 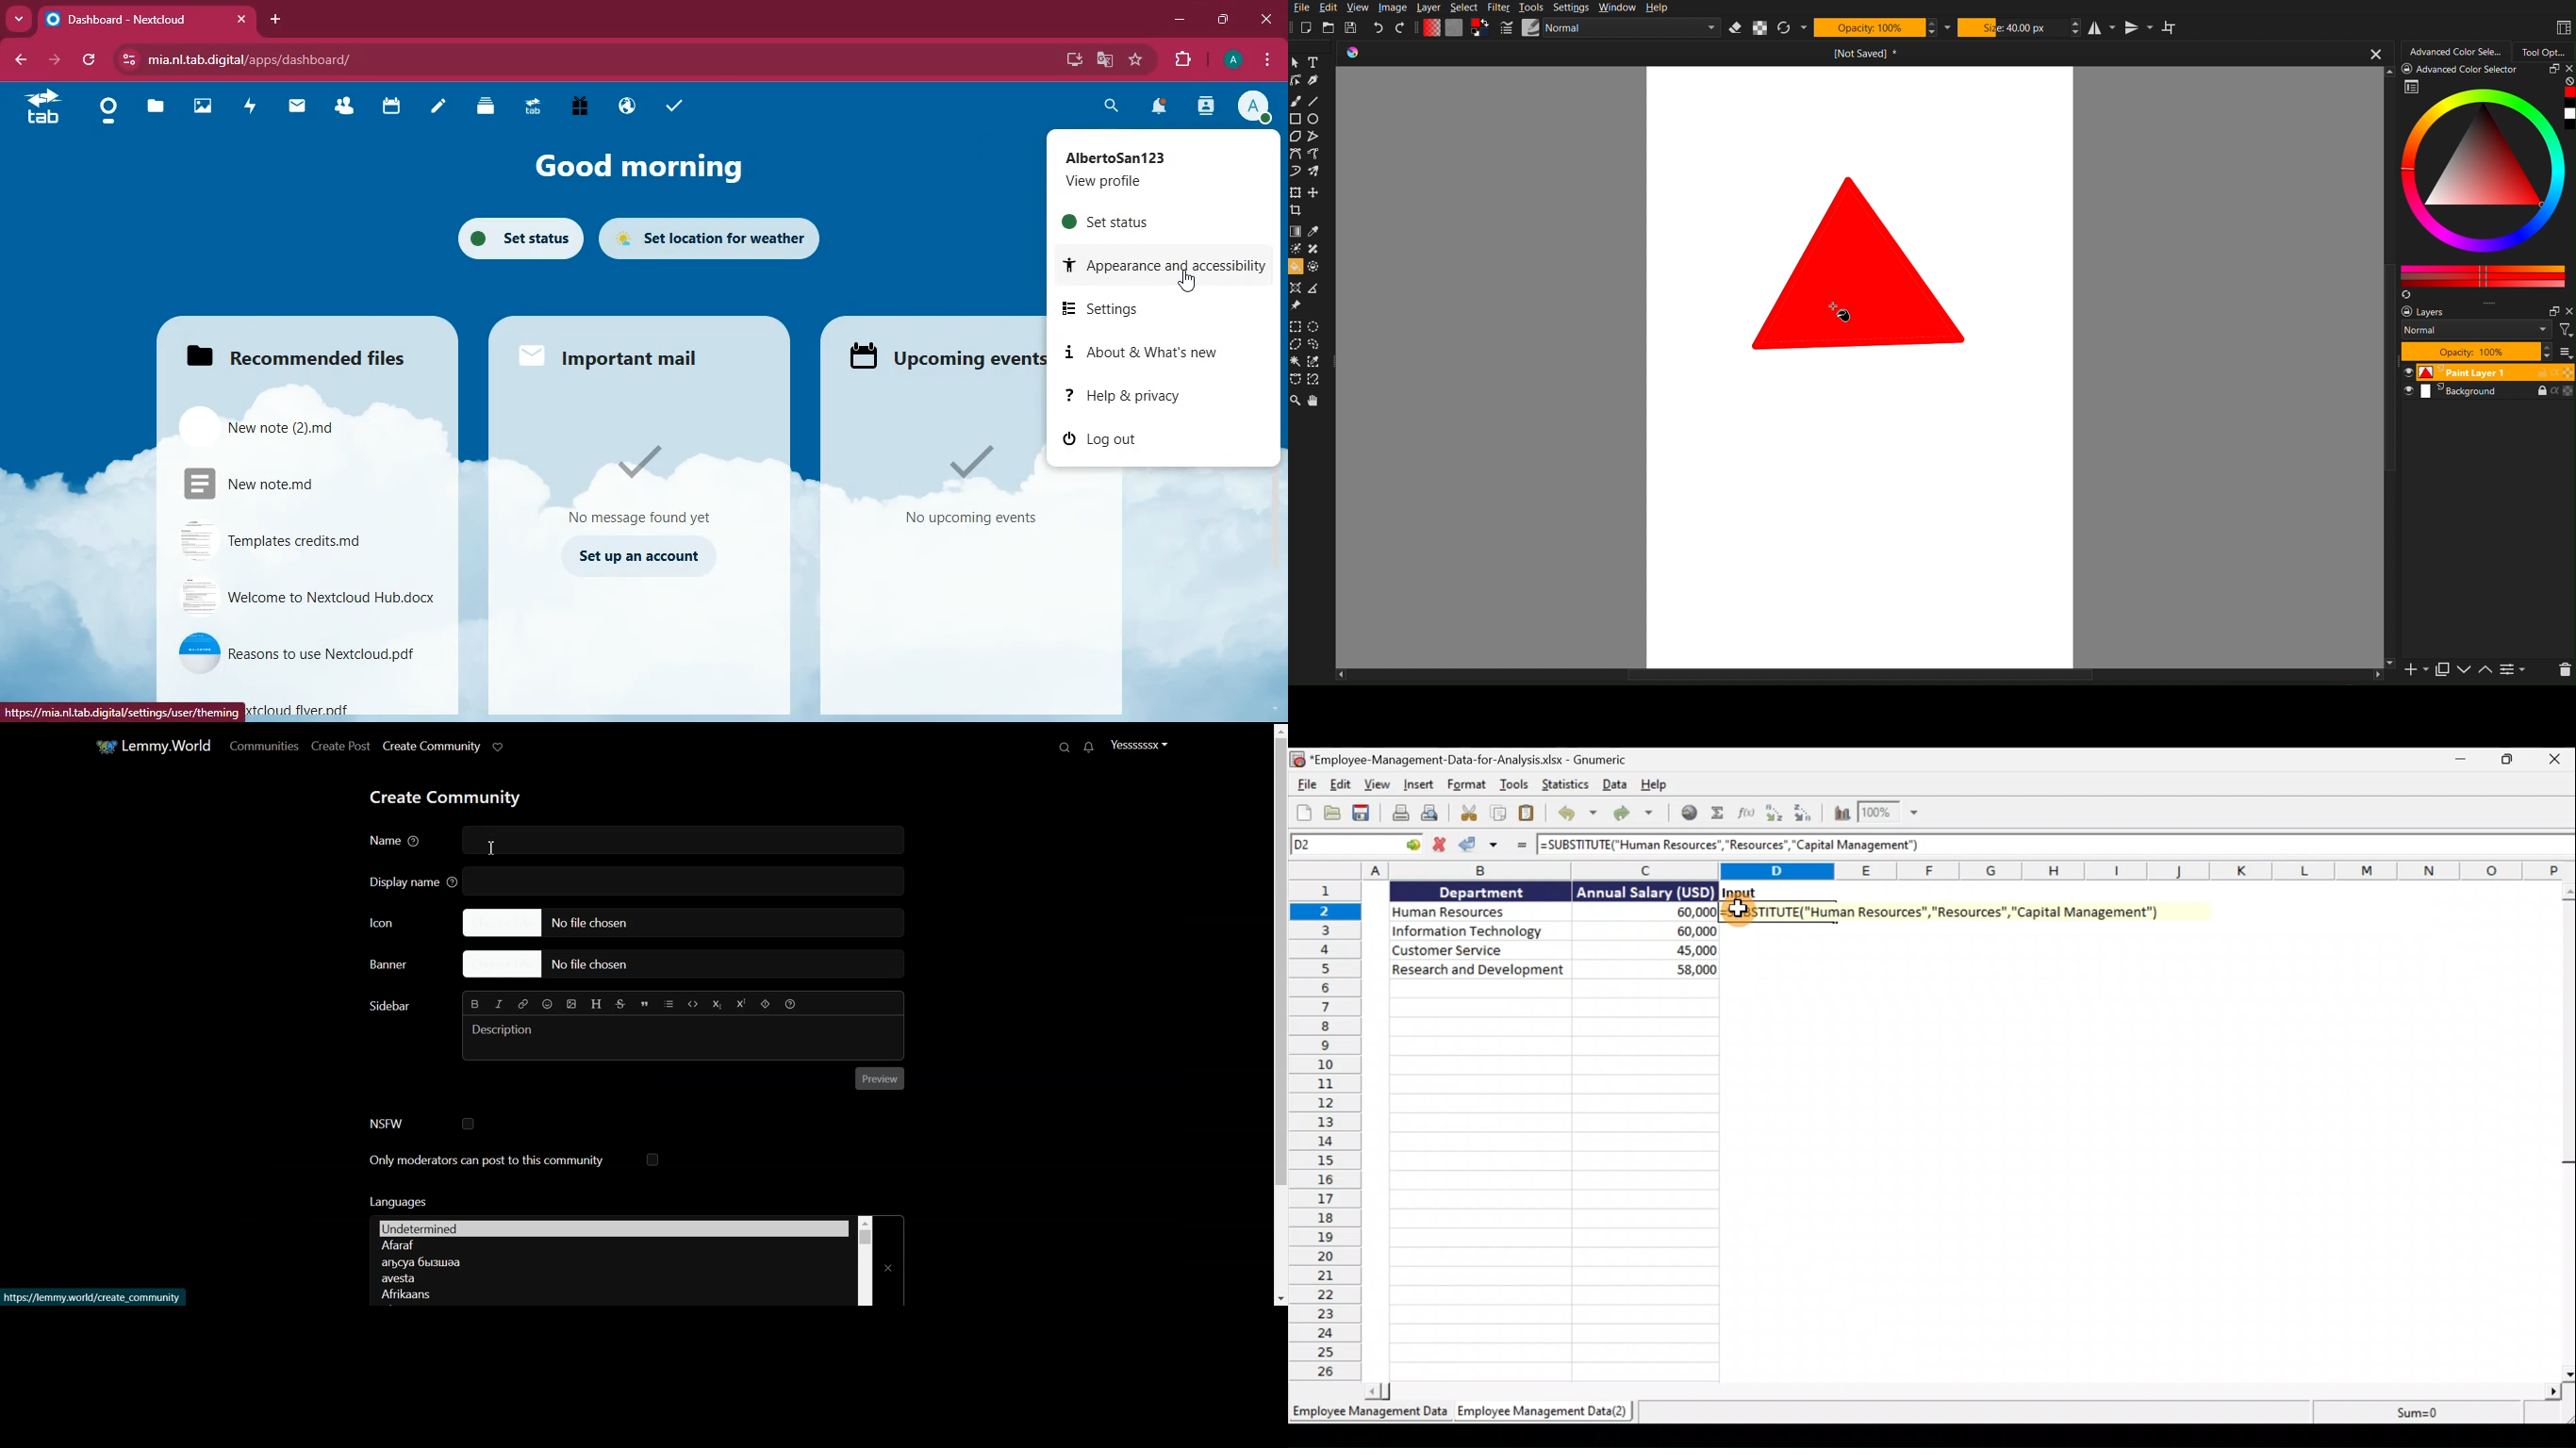 What do you see at coordinates (1296, 326) in the screenshot?
I see `rectangular Selection Tools` at bounding box center [1296, 326].